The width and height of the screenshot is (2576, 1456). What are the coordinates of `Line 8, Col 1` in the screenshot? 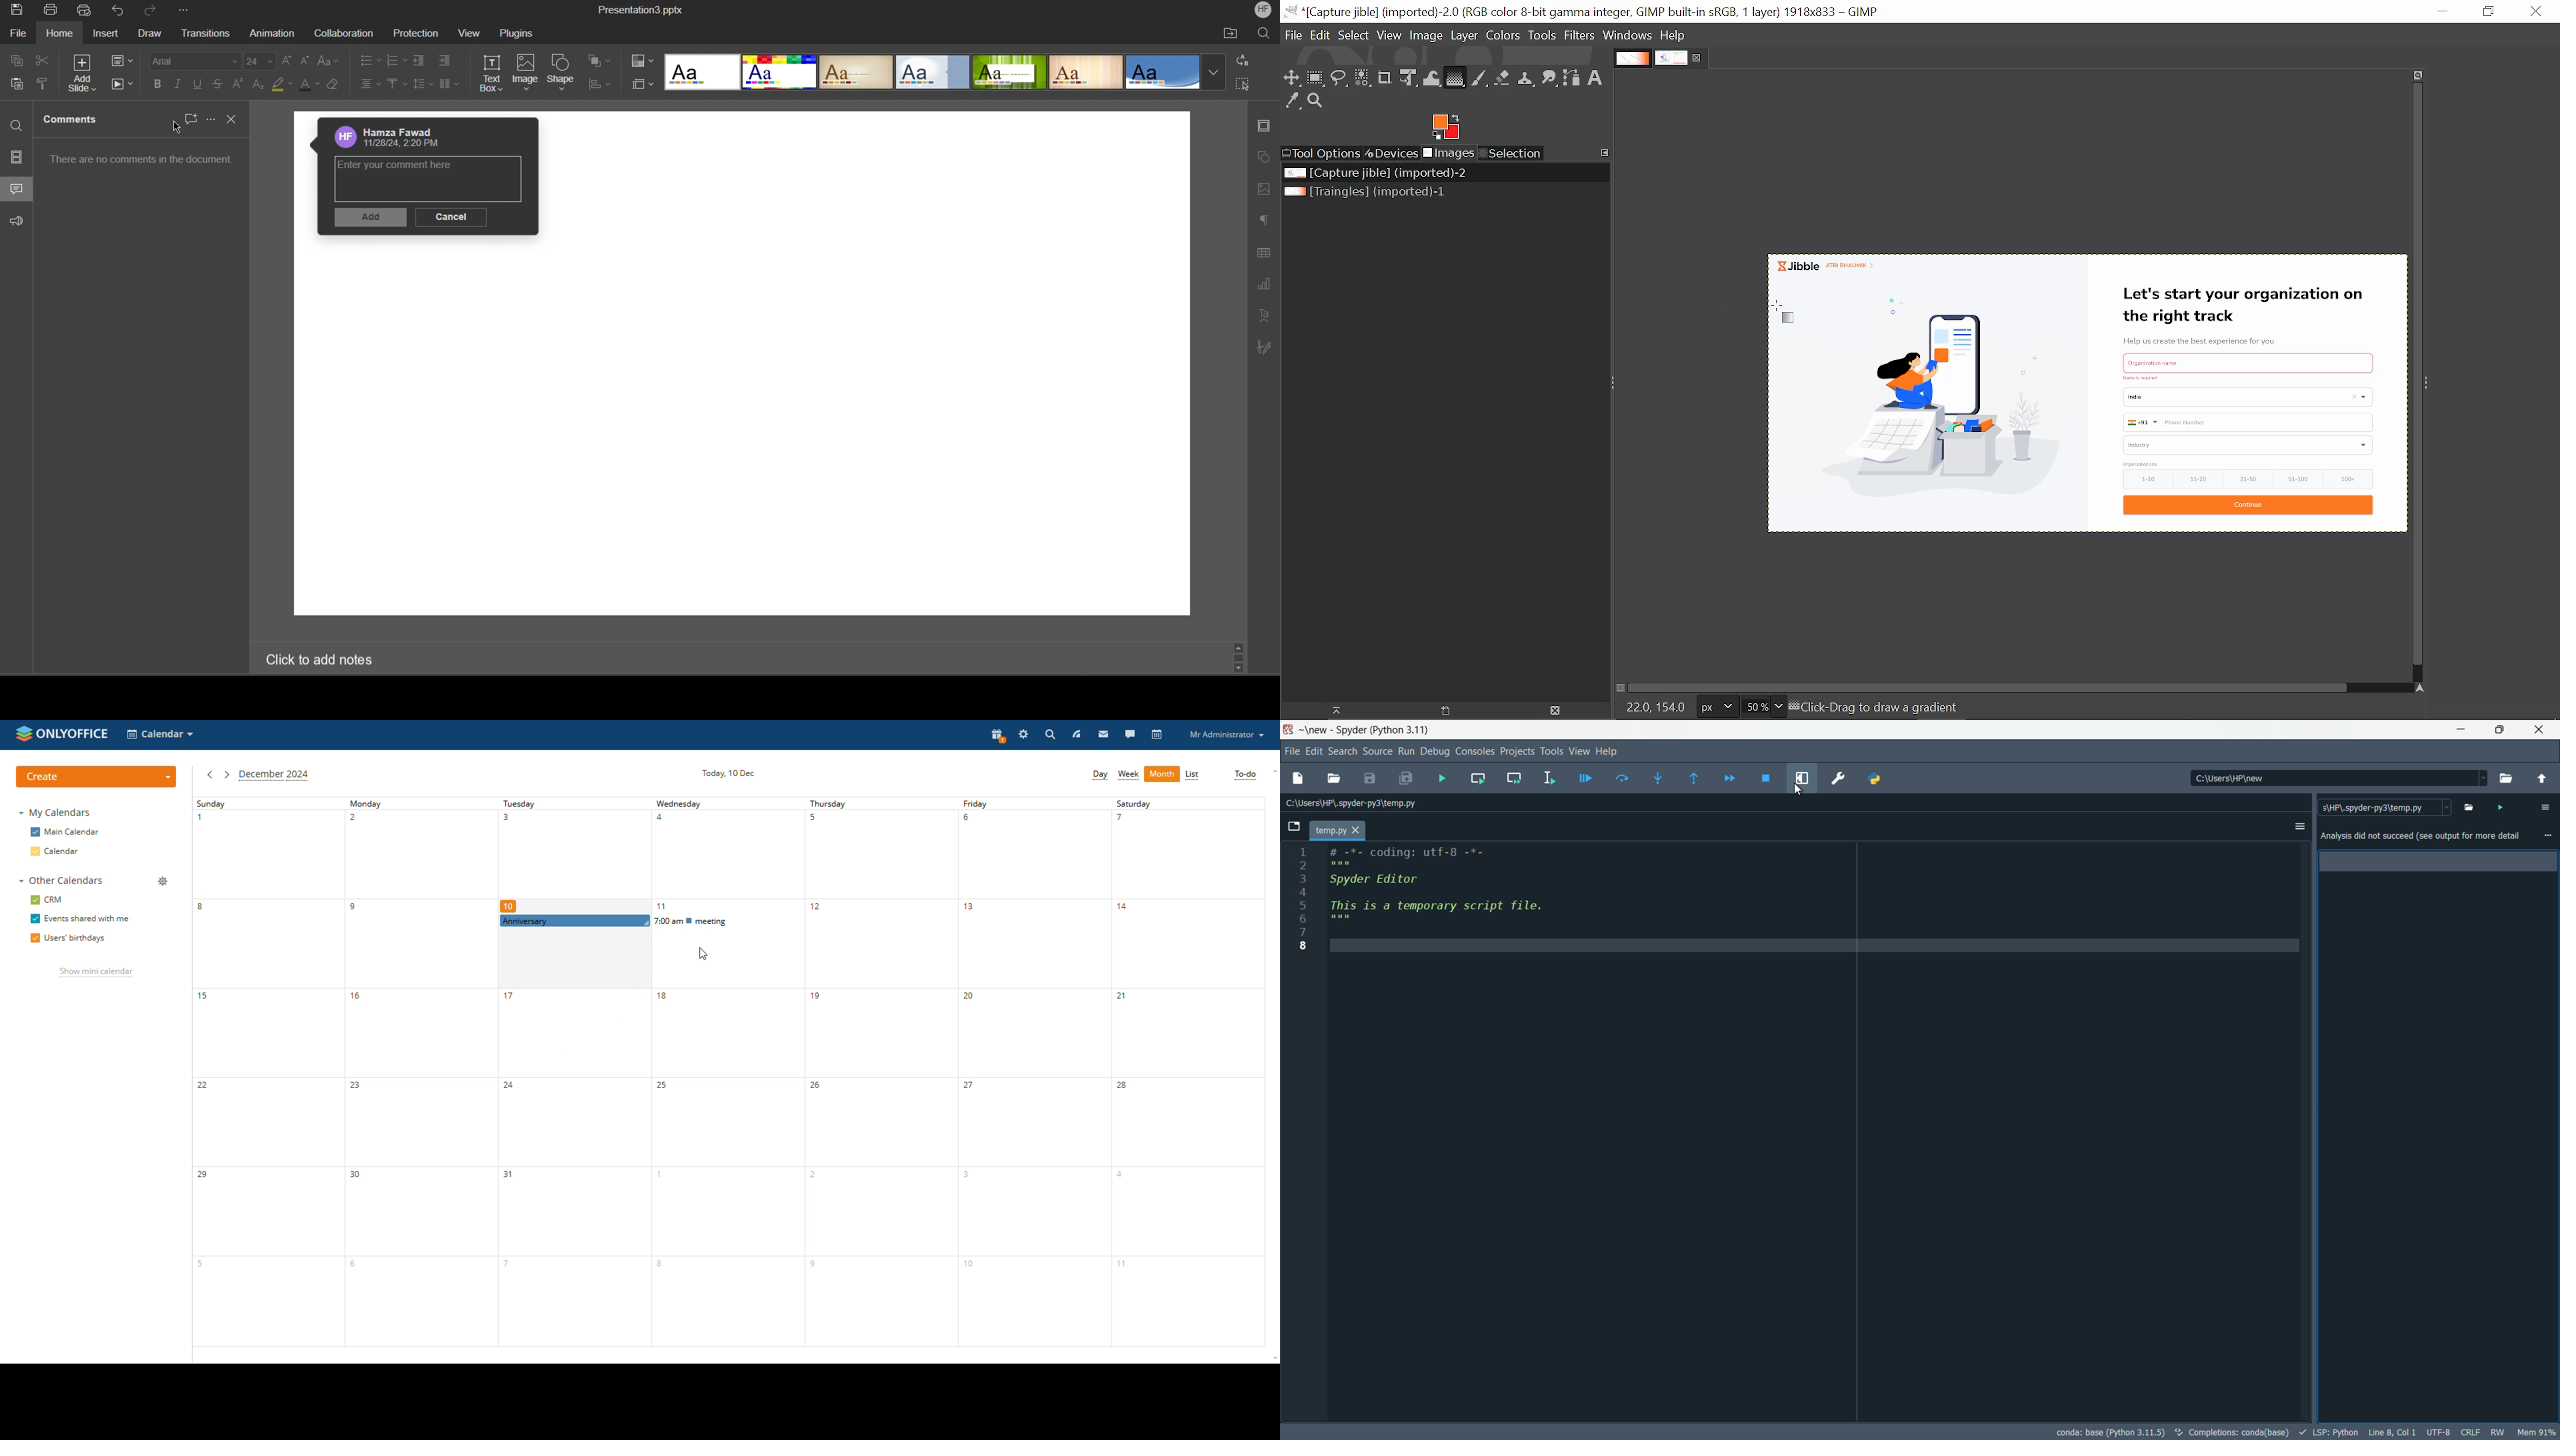 It's located at (2393, 1432).